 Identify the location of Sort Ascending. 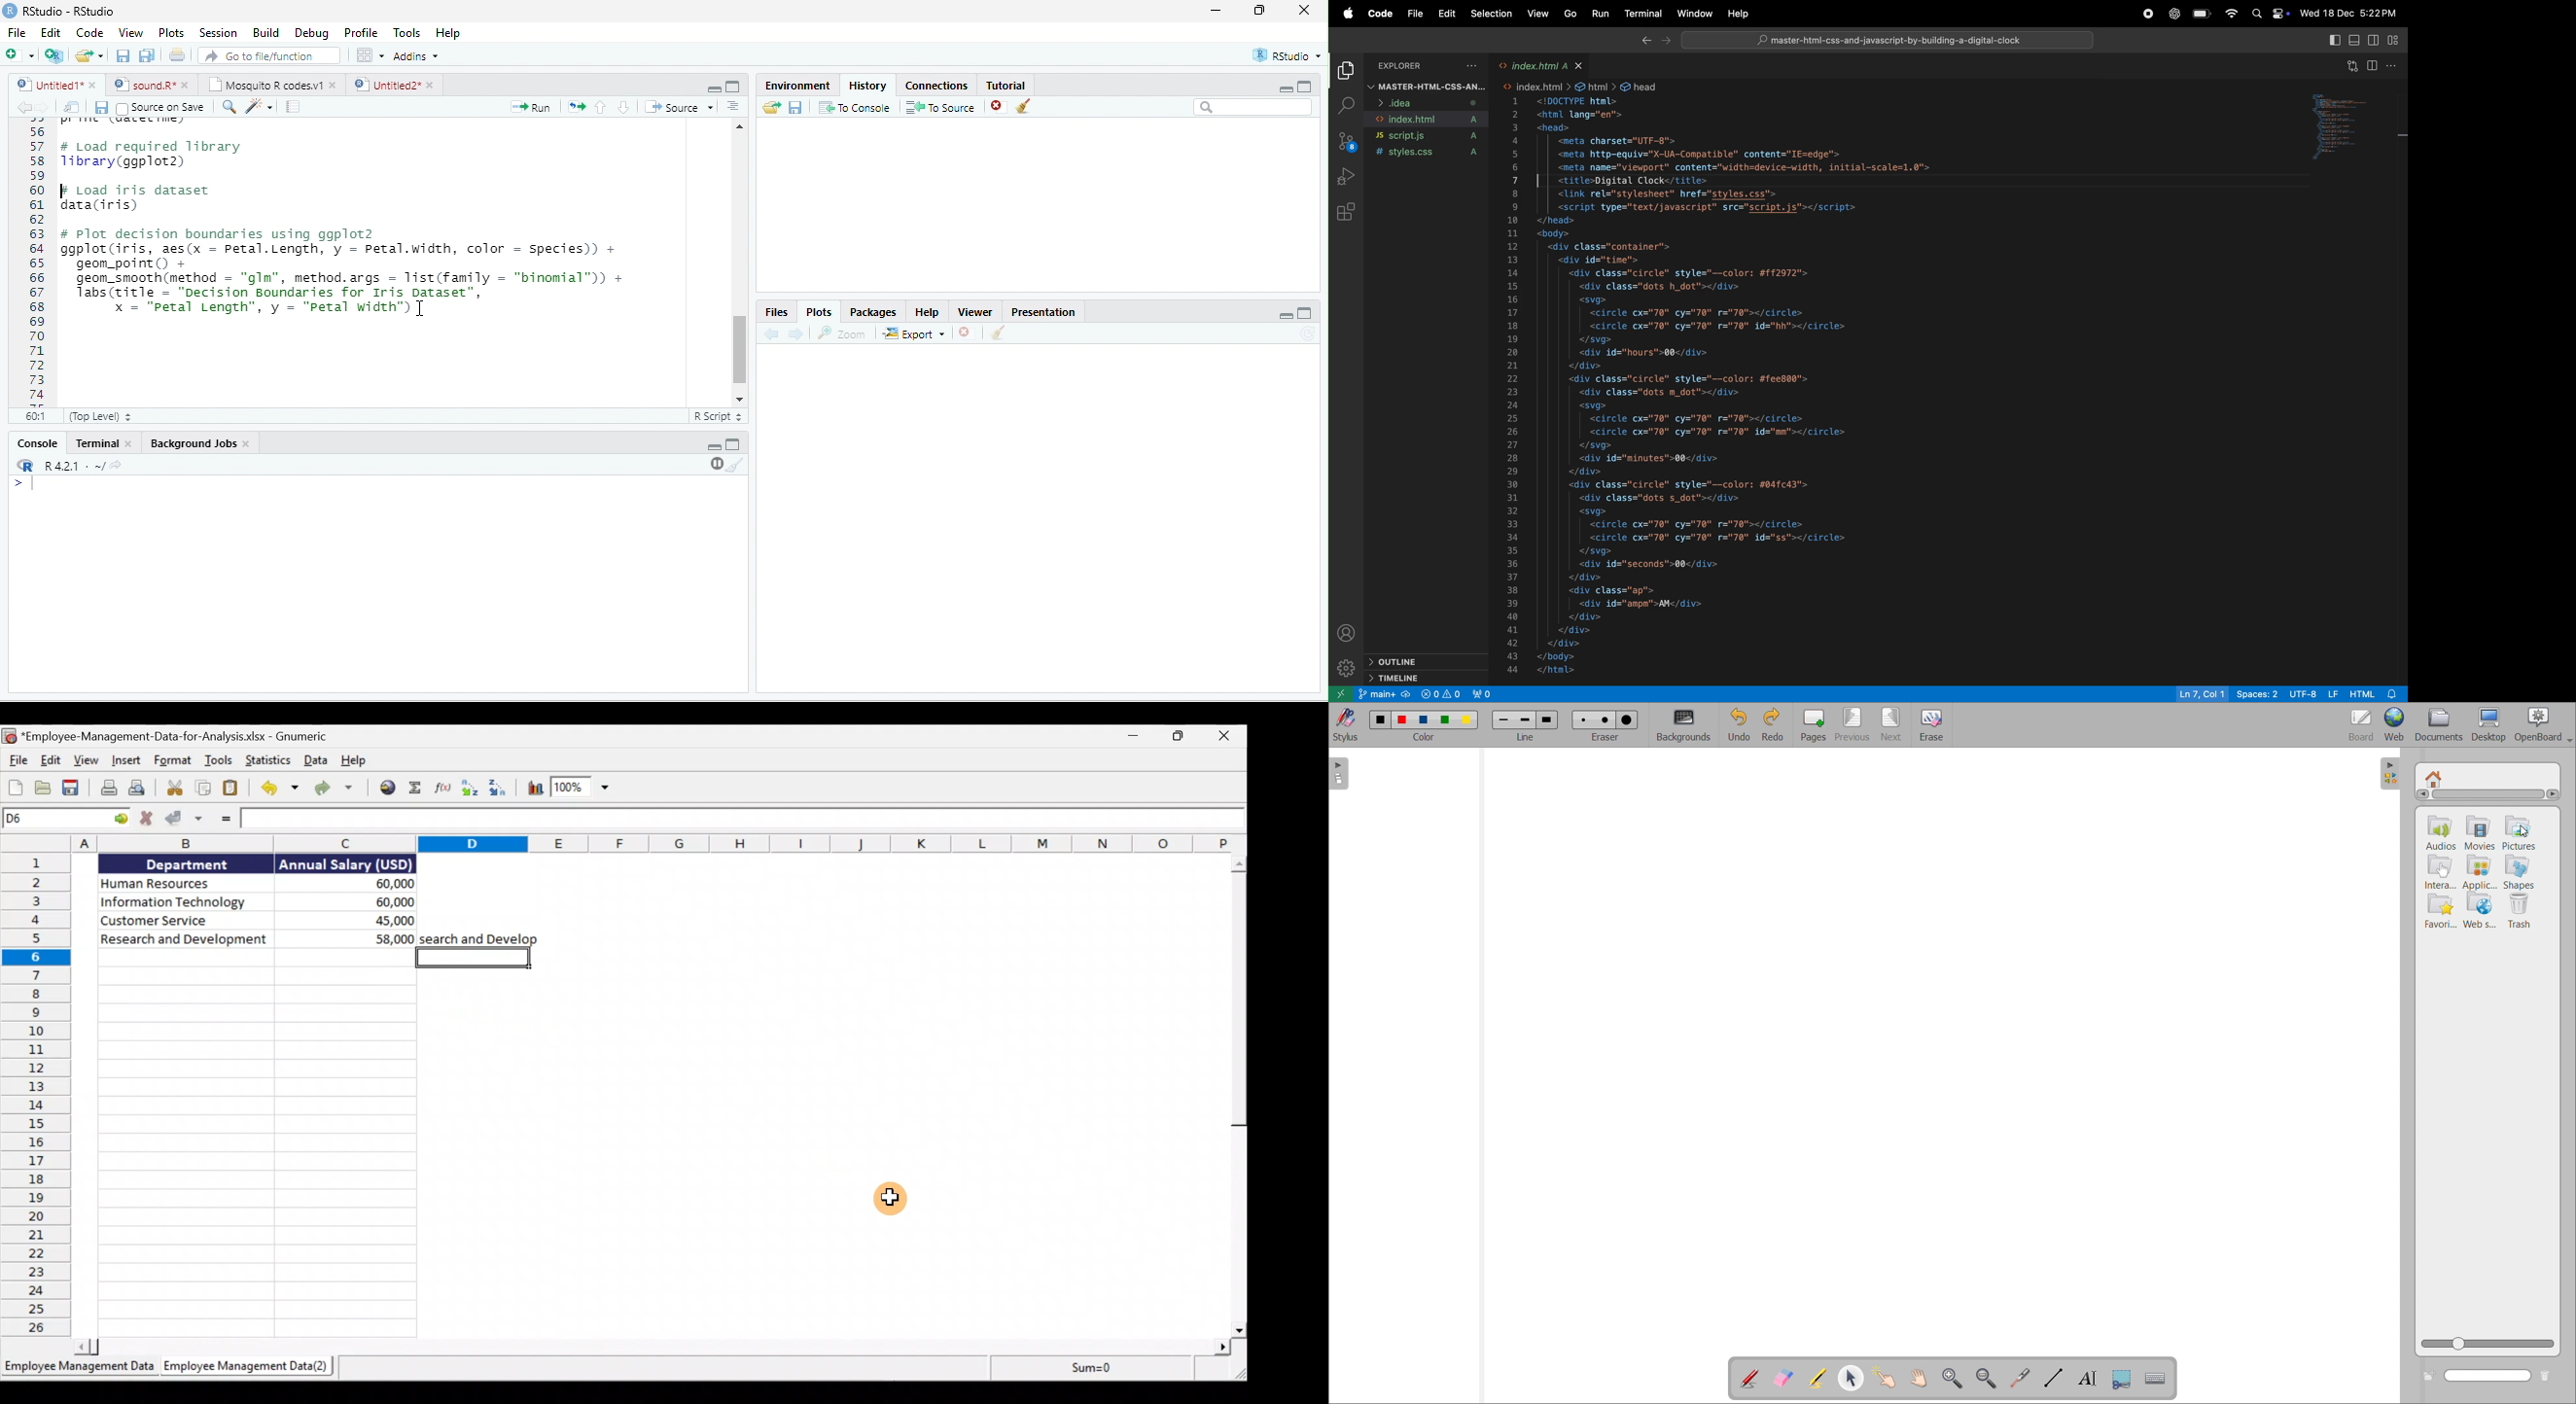
(471, 790).